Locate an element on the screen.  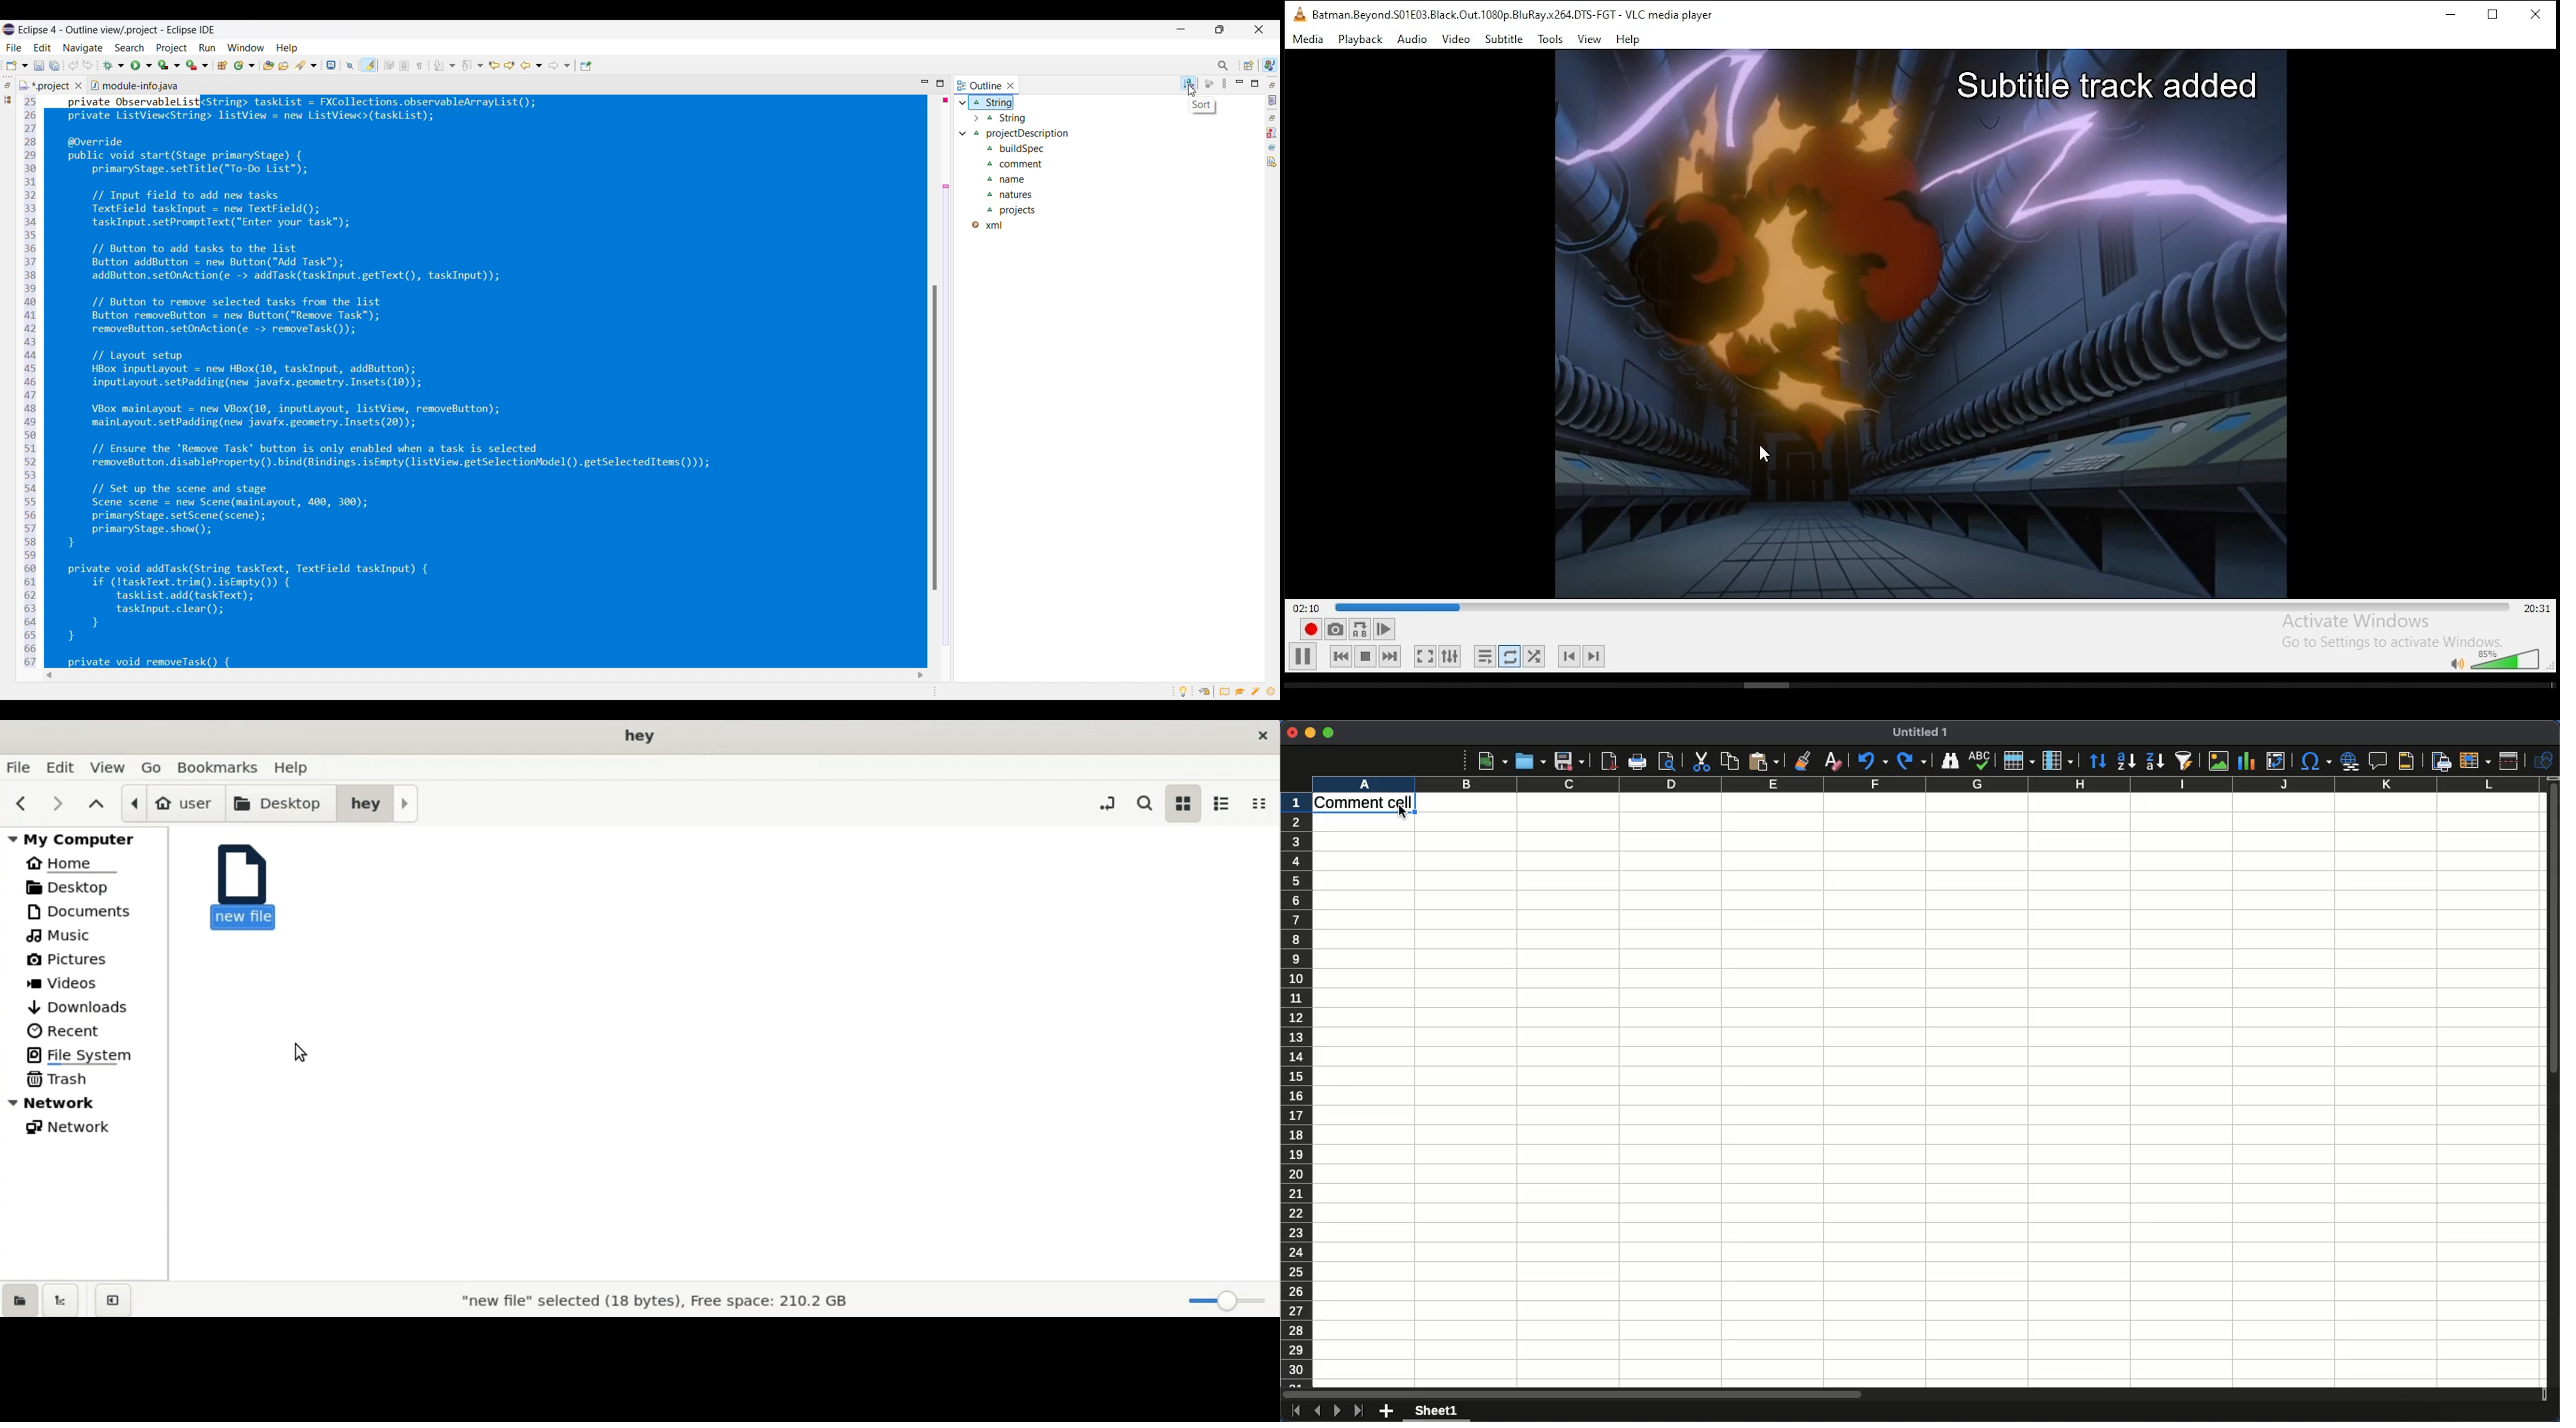
click to toggle between loop all, loop one, and no loop is located at coordinates (1509, 656).